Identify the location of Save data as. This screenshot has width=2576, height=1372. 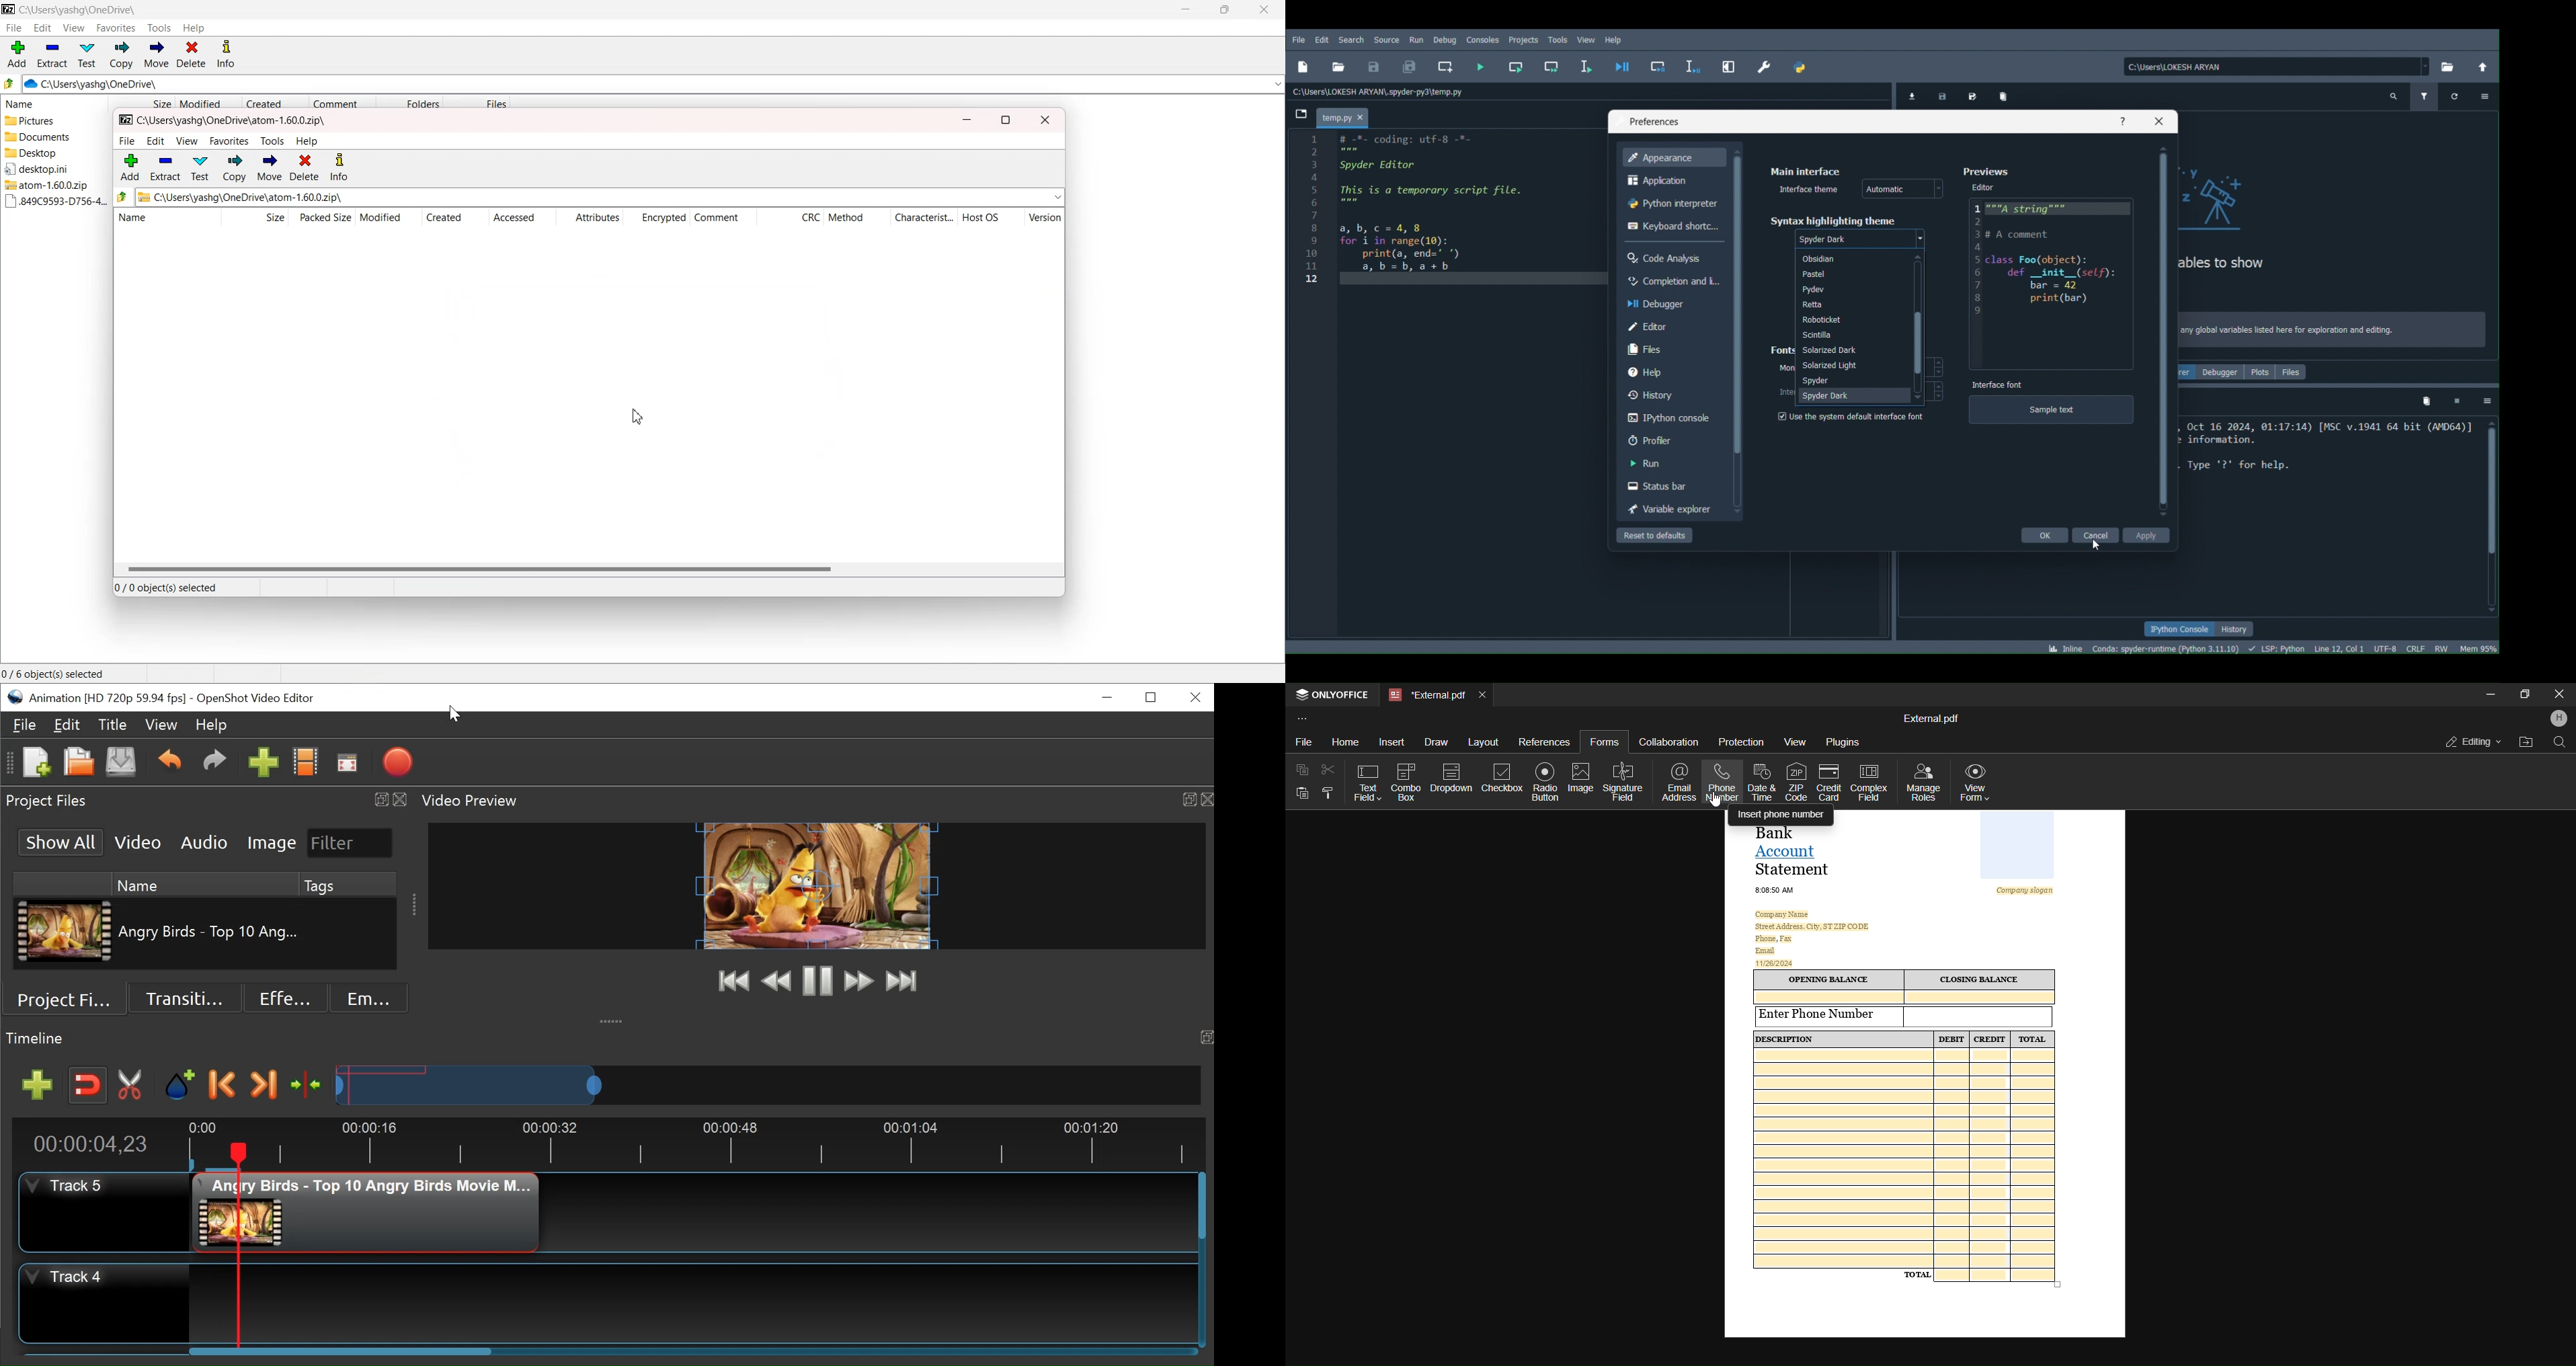
(1972, 95).